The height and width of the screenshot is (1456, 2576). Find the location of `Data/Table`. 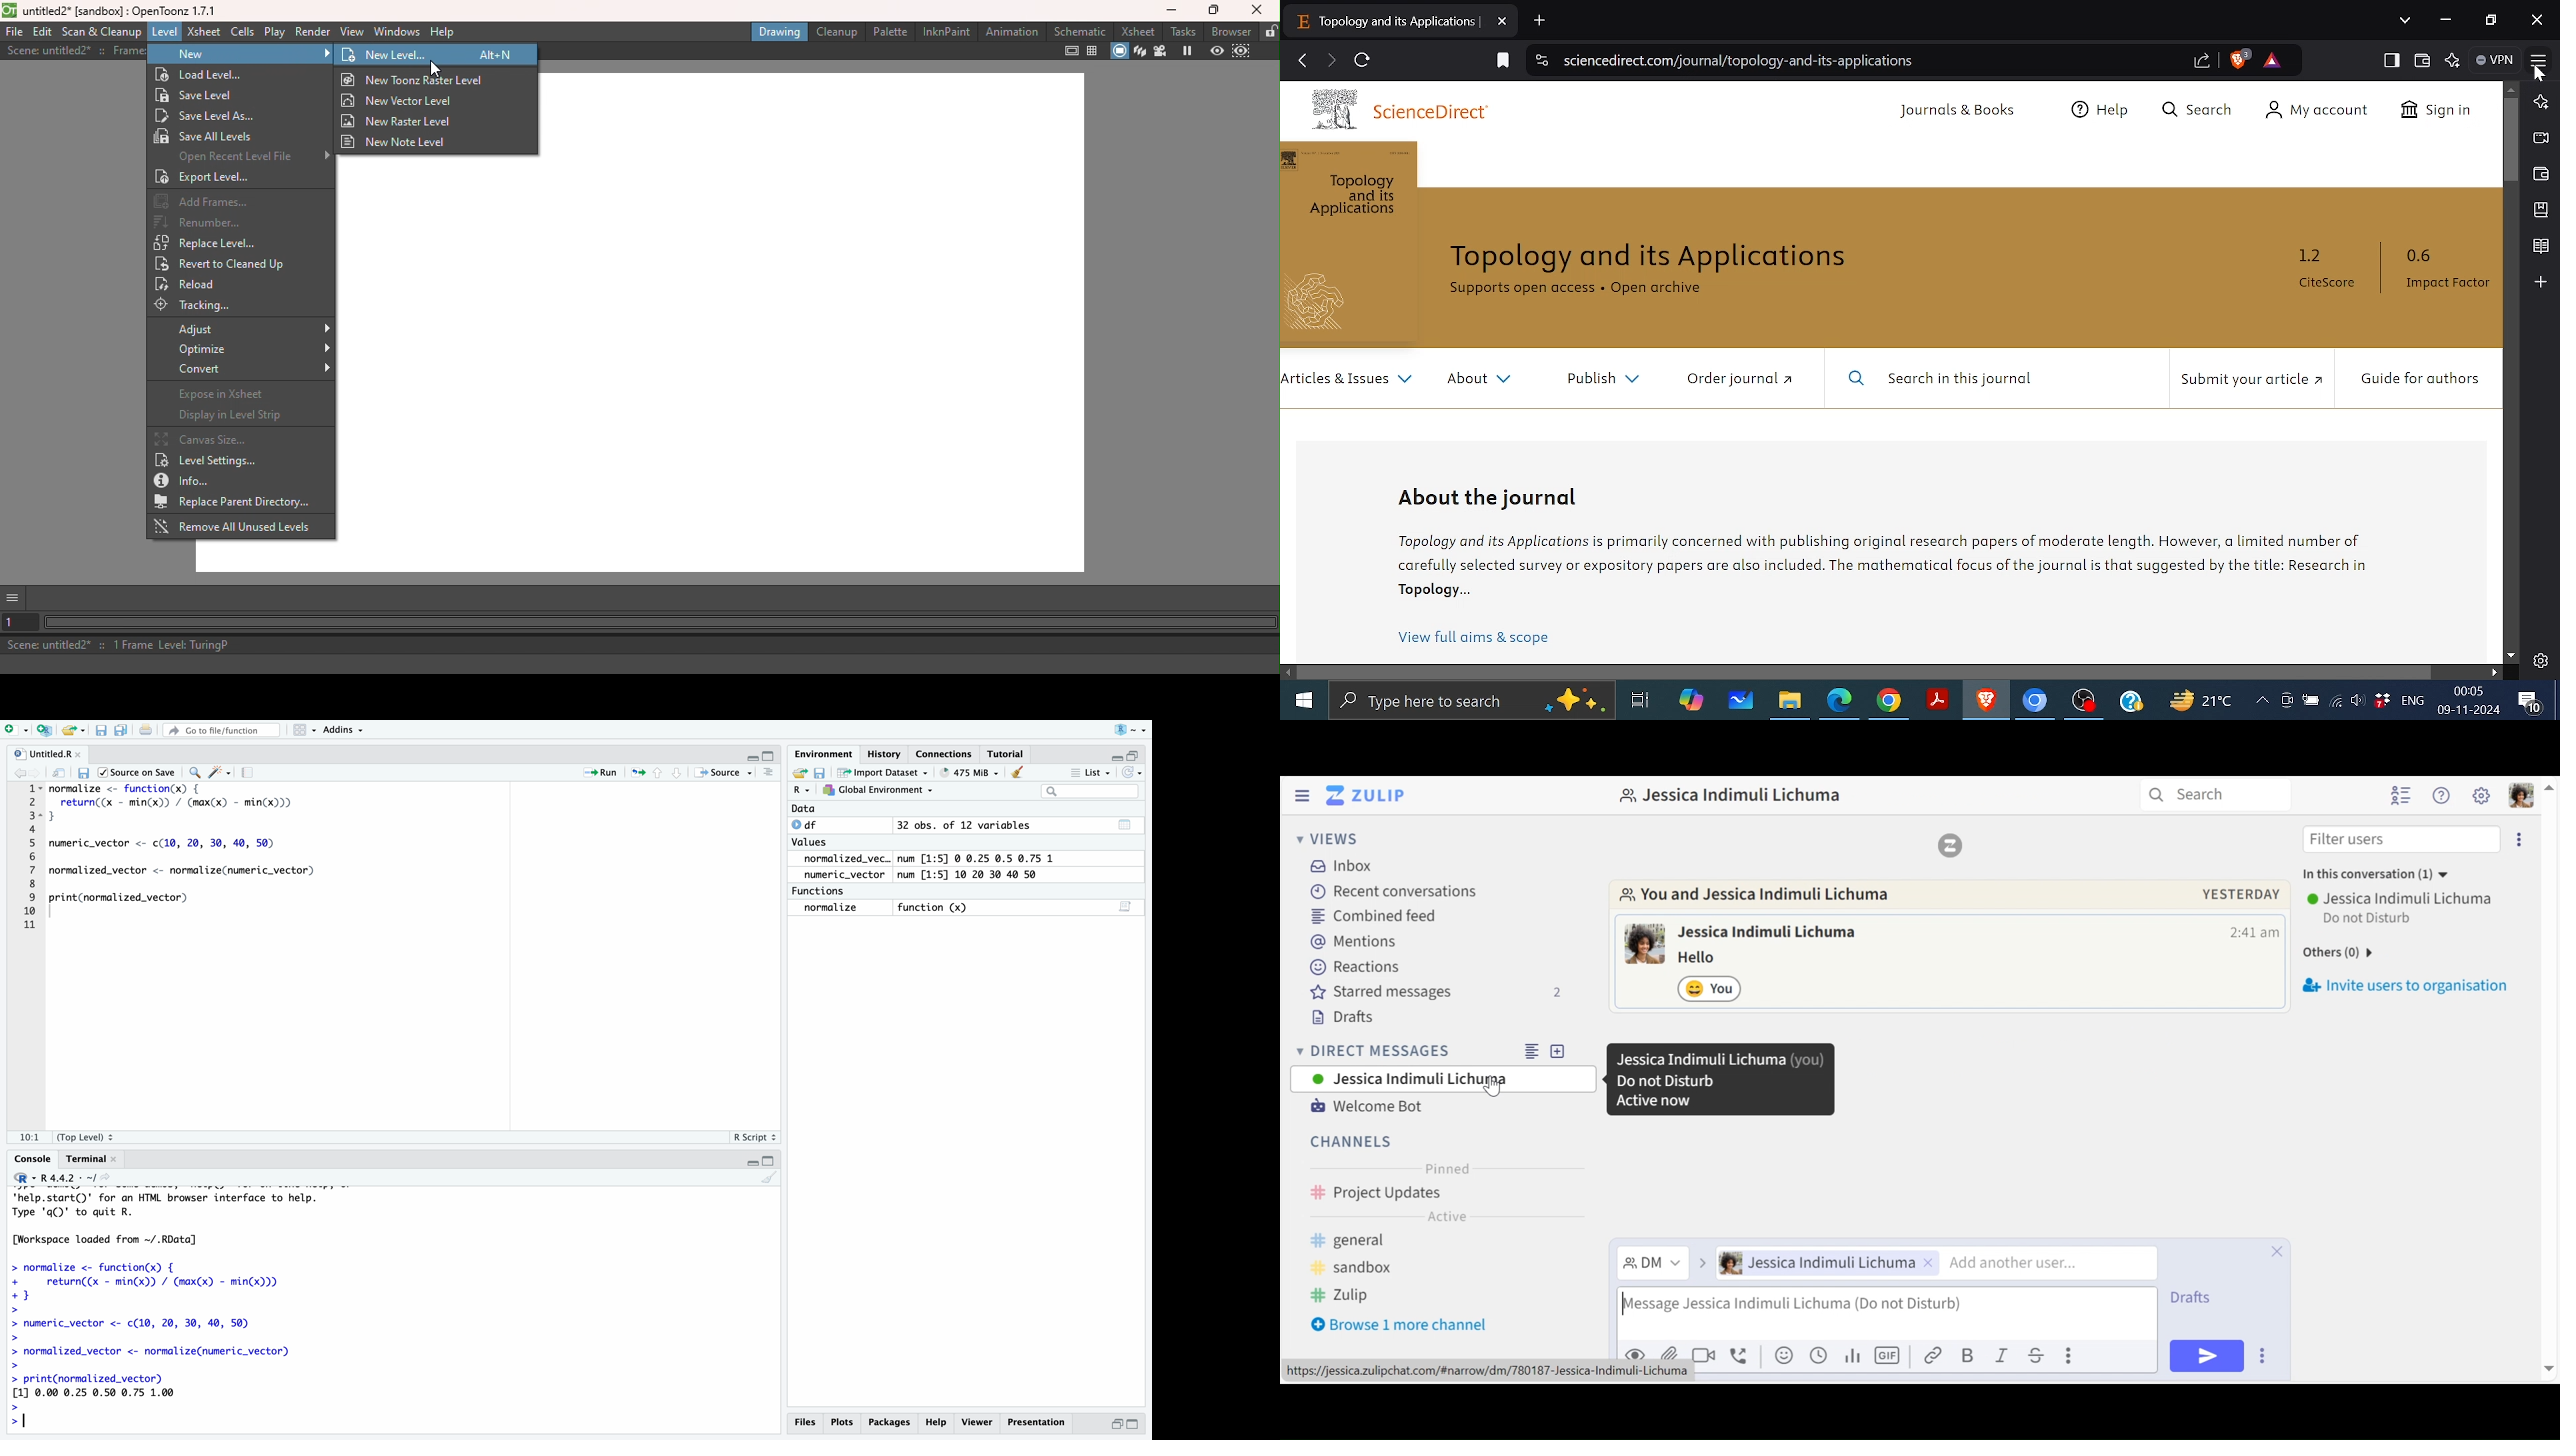

Data/Table is located at coordinates (1123, 823).